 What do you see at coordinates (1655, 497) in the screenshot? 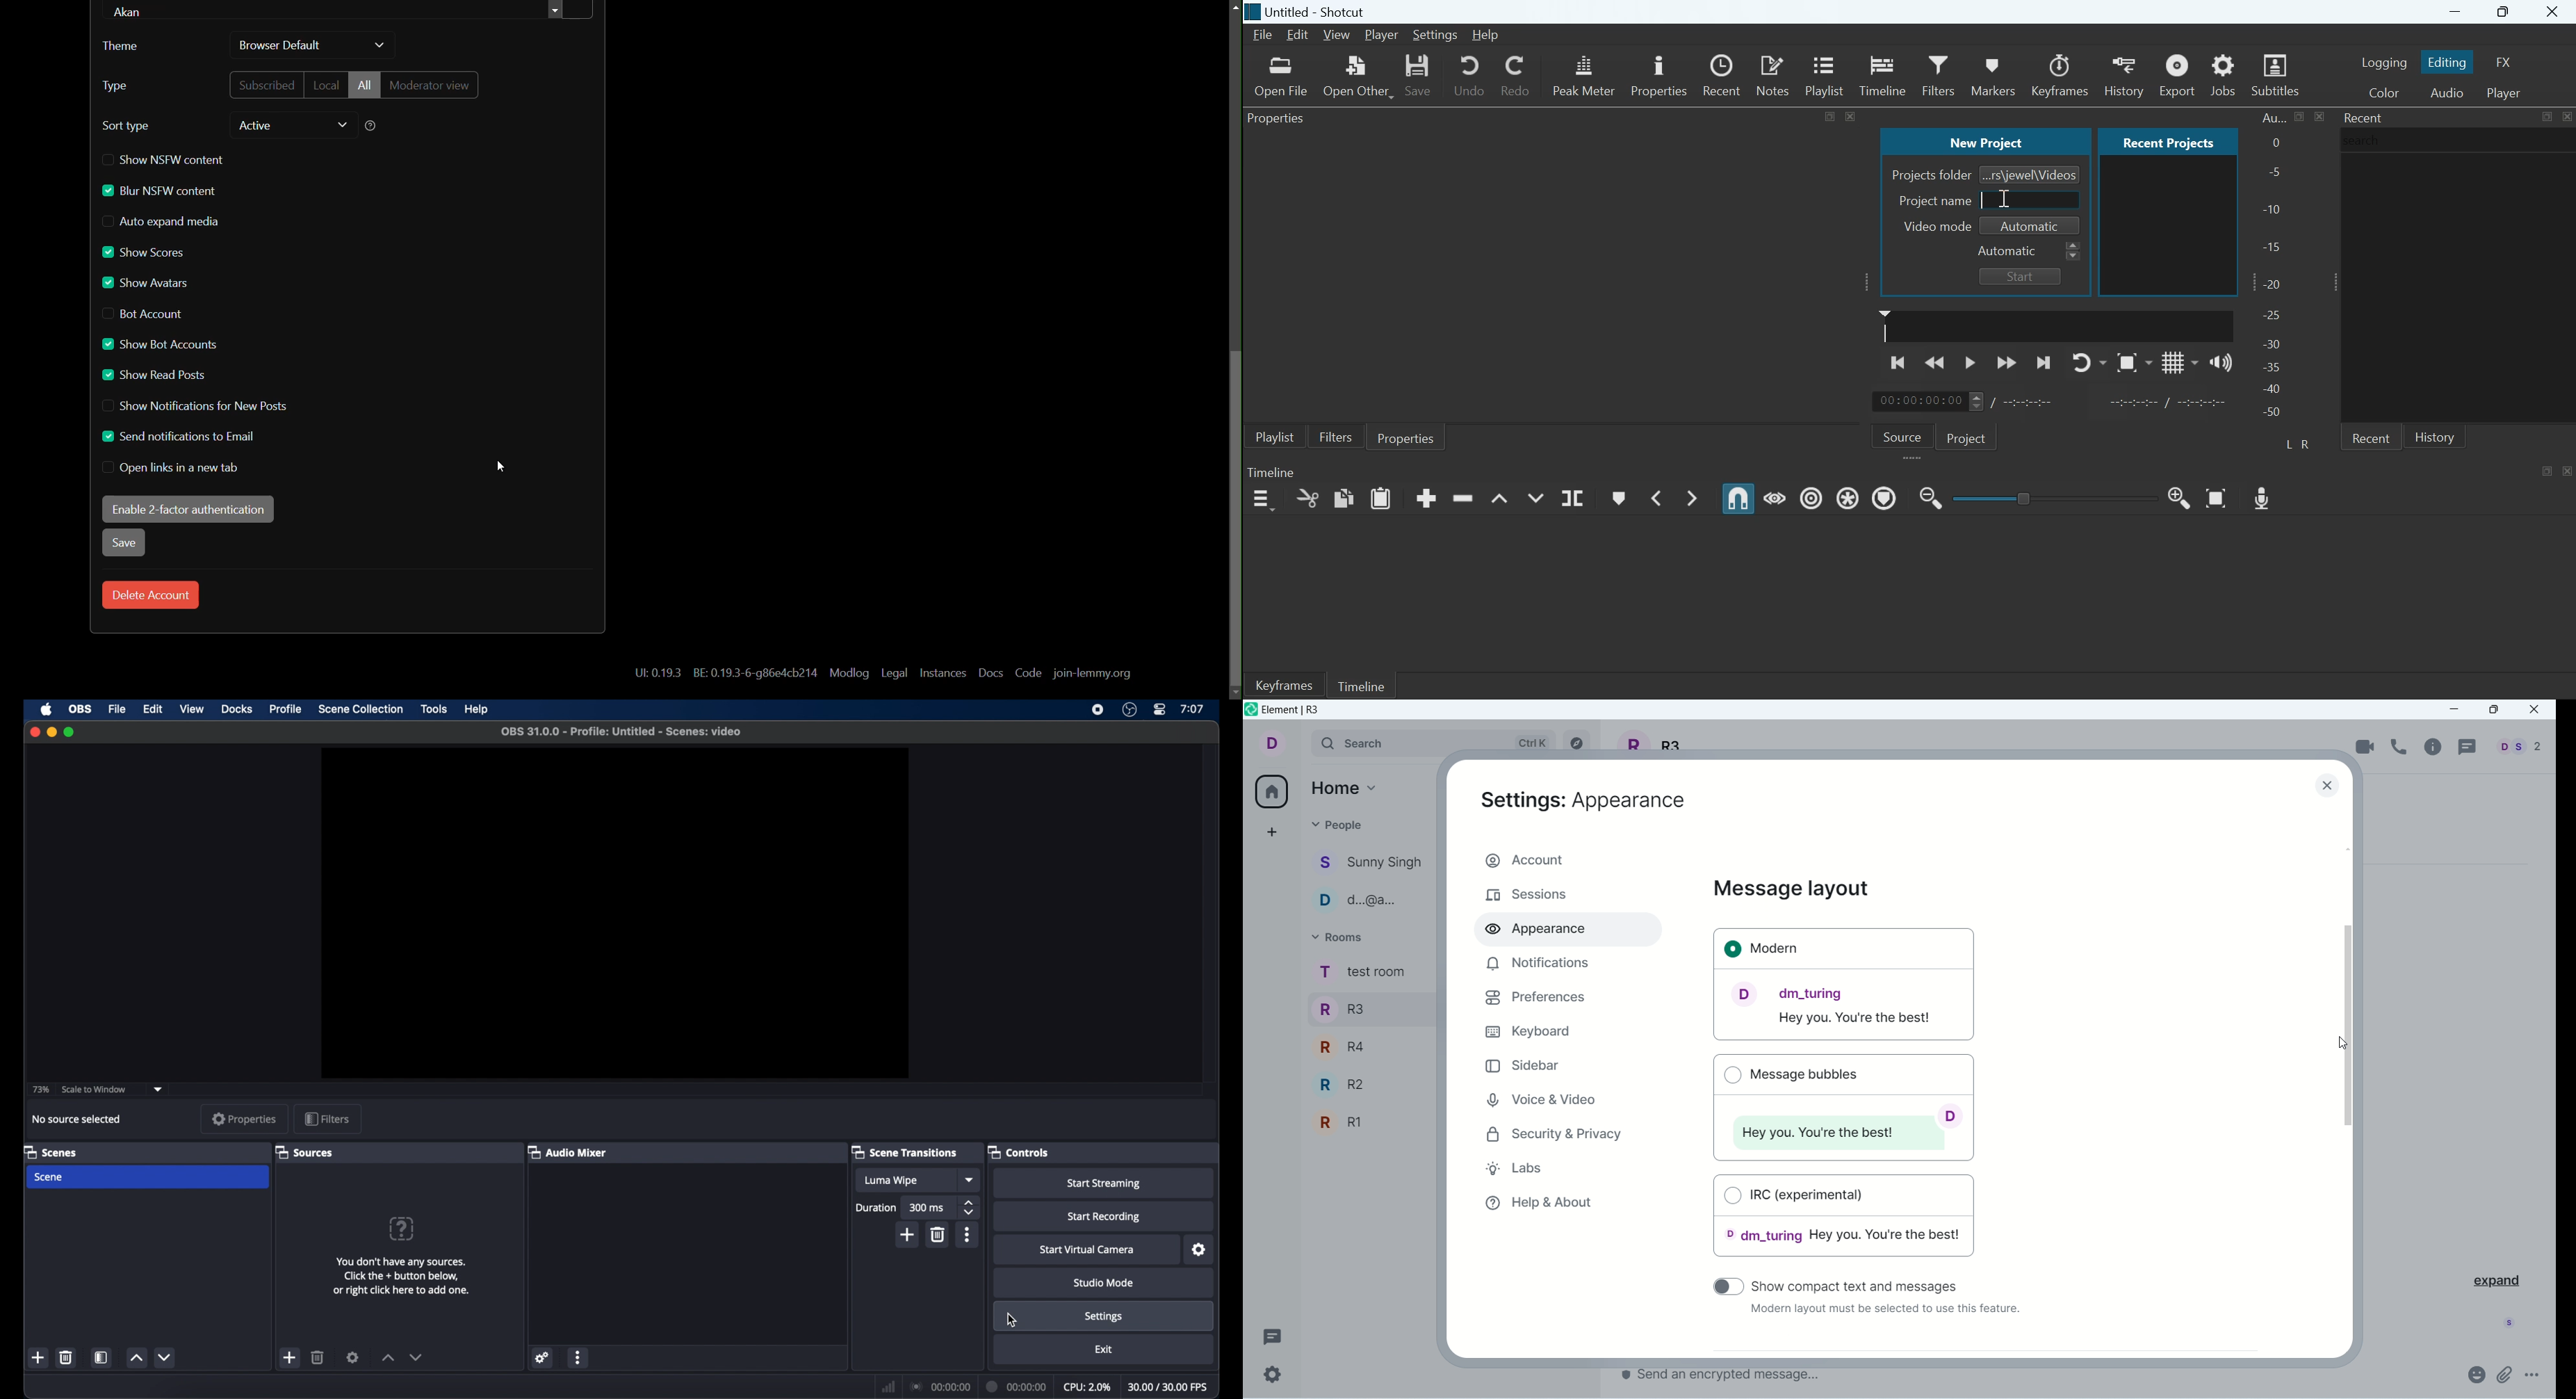
I see `Previous marker` at bounding box center [1655, 497].